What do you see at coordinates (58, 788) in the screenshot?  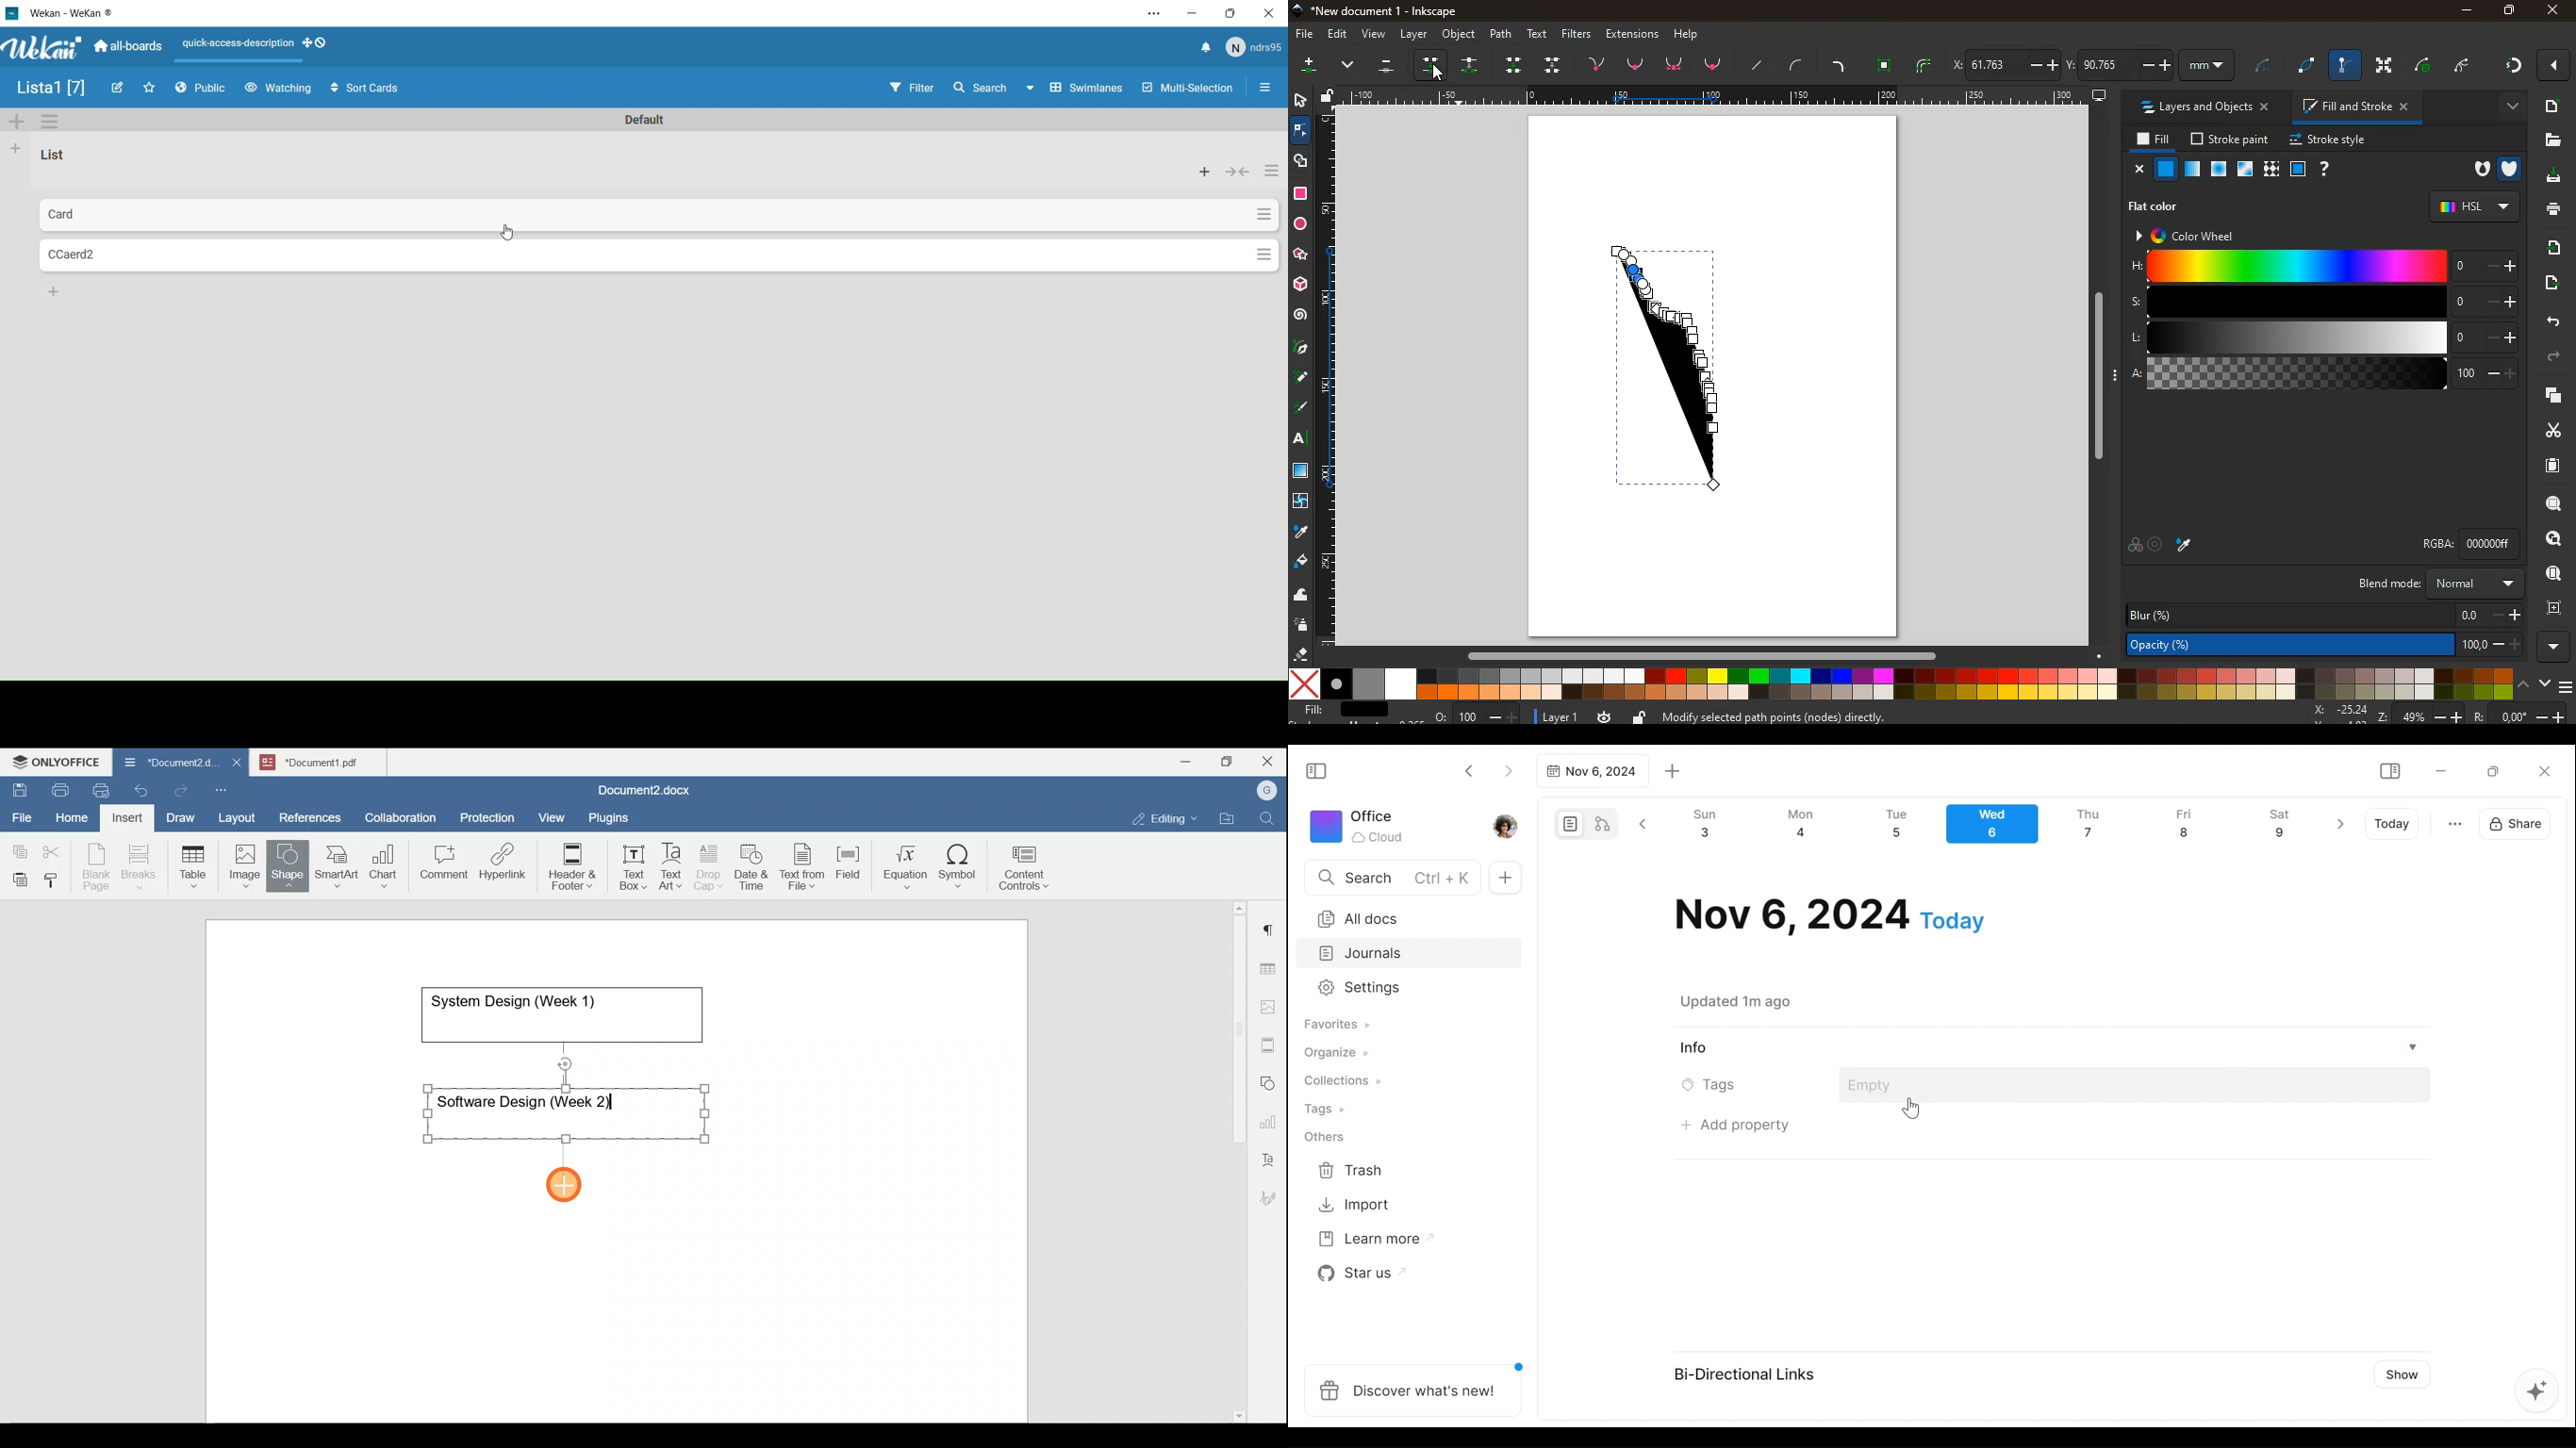 I see `Print file` at bounding box center [58, 788].